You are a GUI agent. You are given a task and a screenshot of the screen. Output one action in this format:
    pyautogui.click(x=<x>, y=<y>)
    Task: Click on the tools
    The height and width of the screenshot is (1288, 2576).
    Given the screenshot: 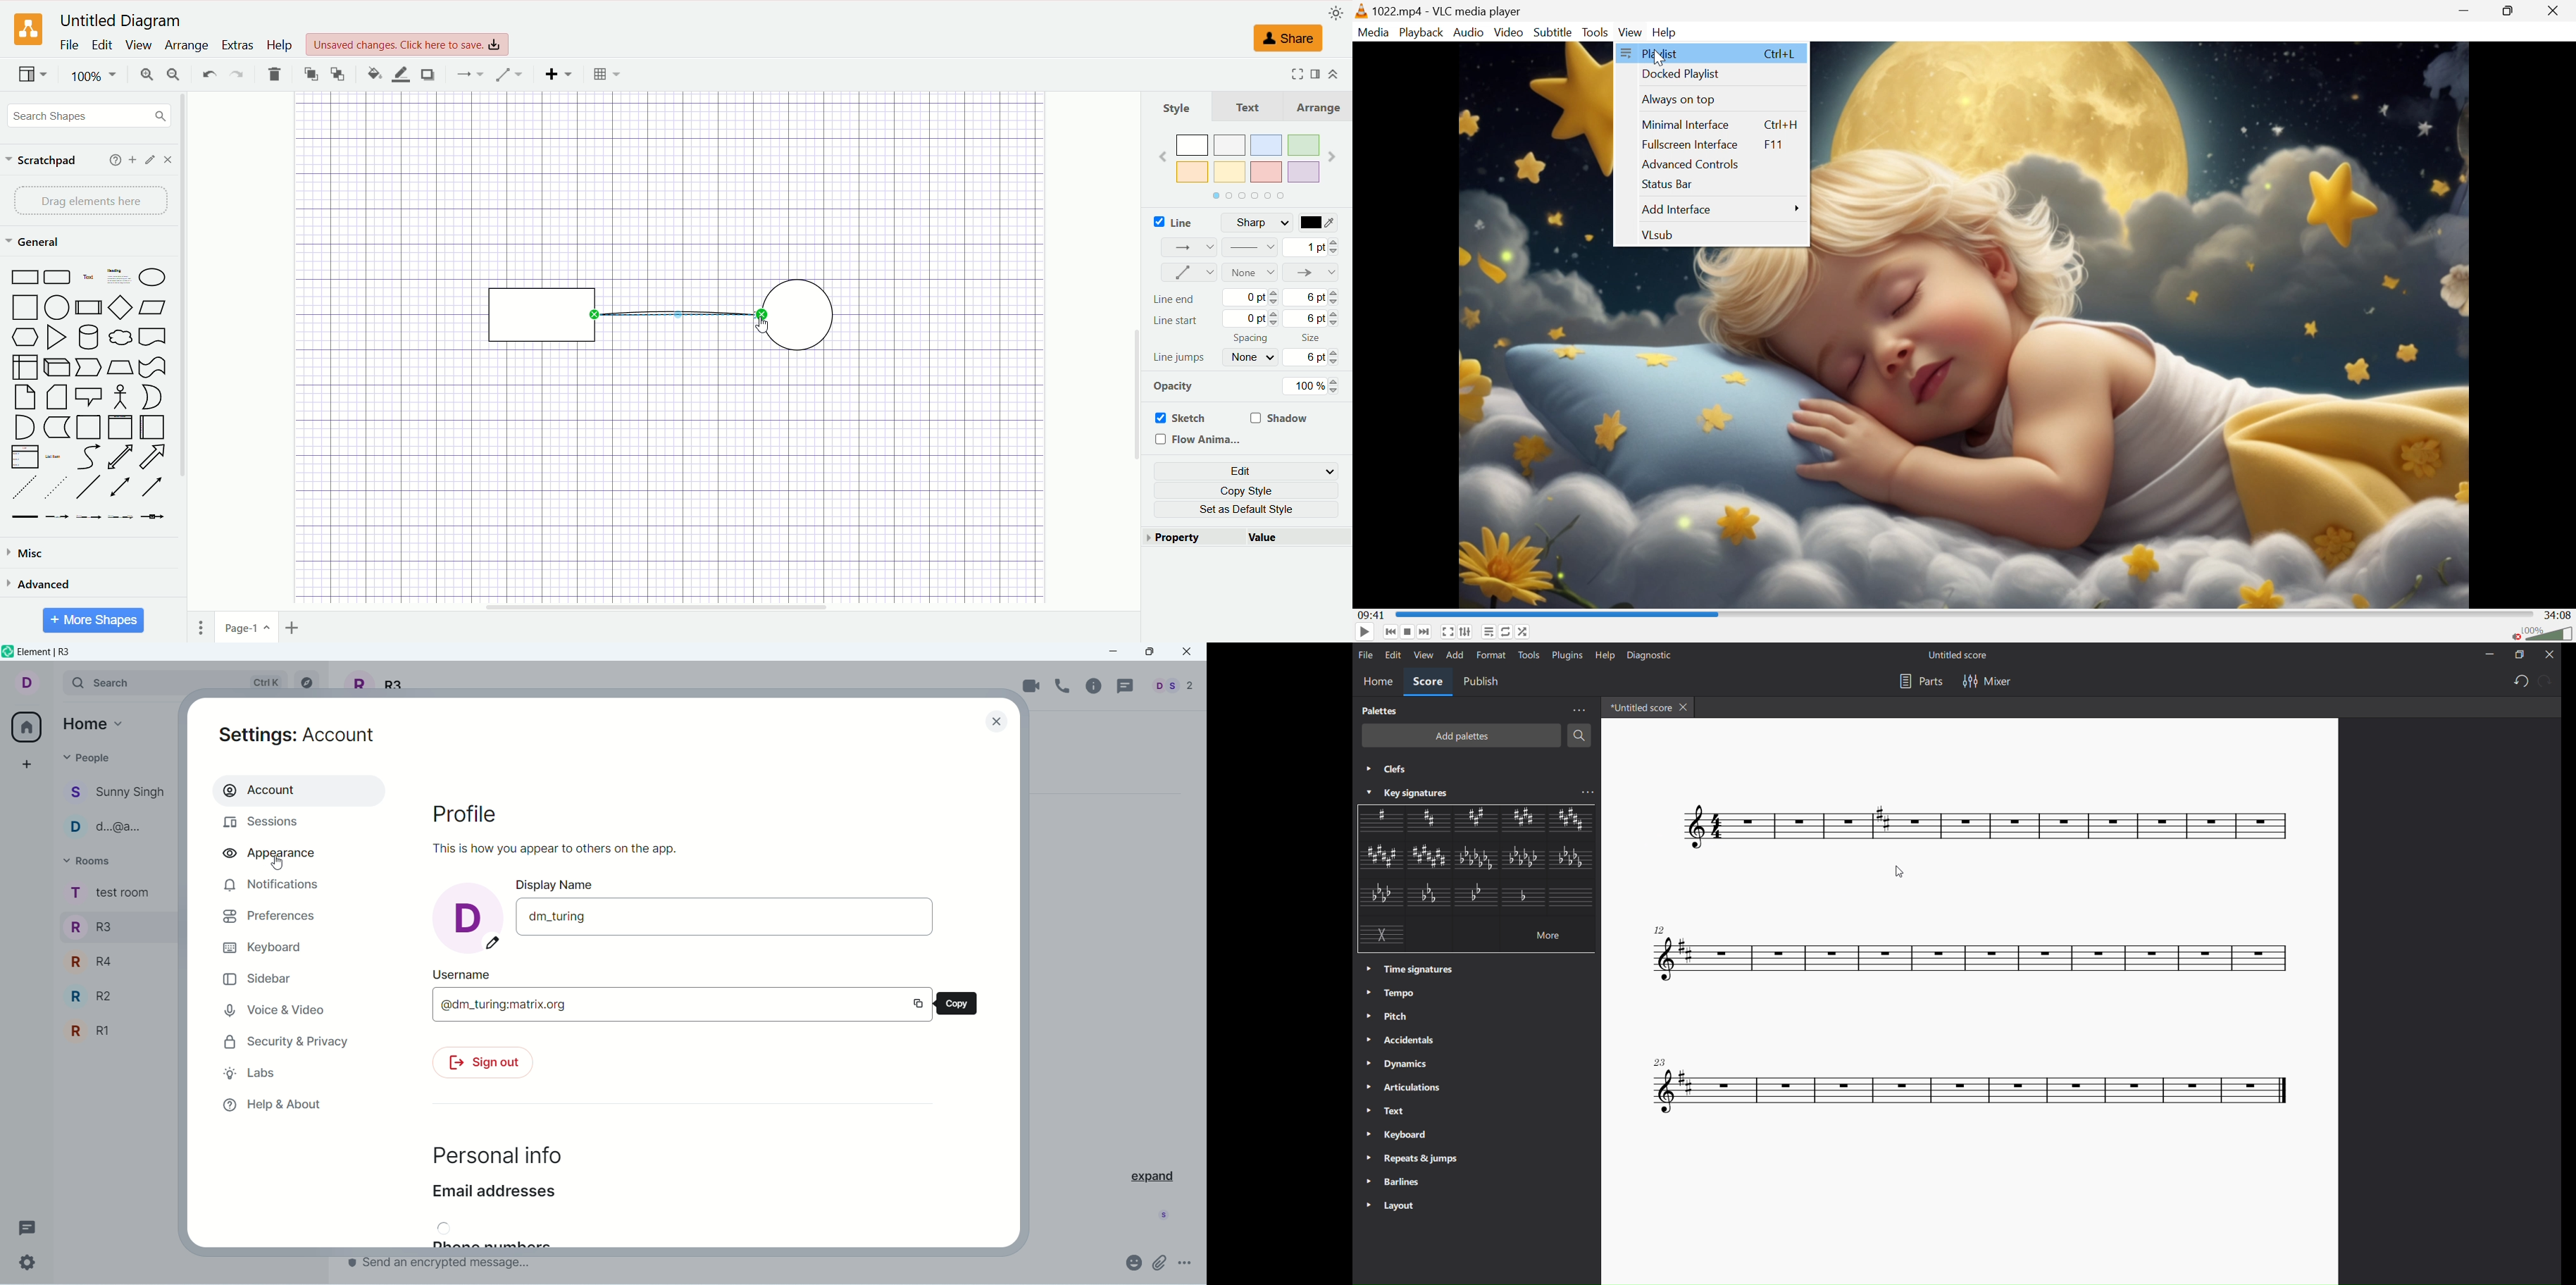 What is the action you would take?
    pyautogui.click(x=1528, y=653)
    